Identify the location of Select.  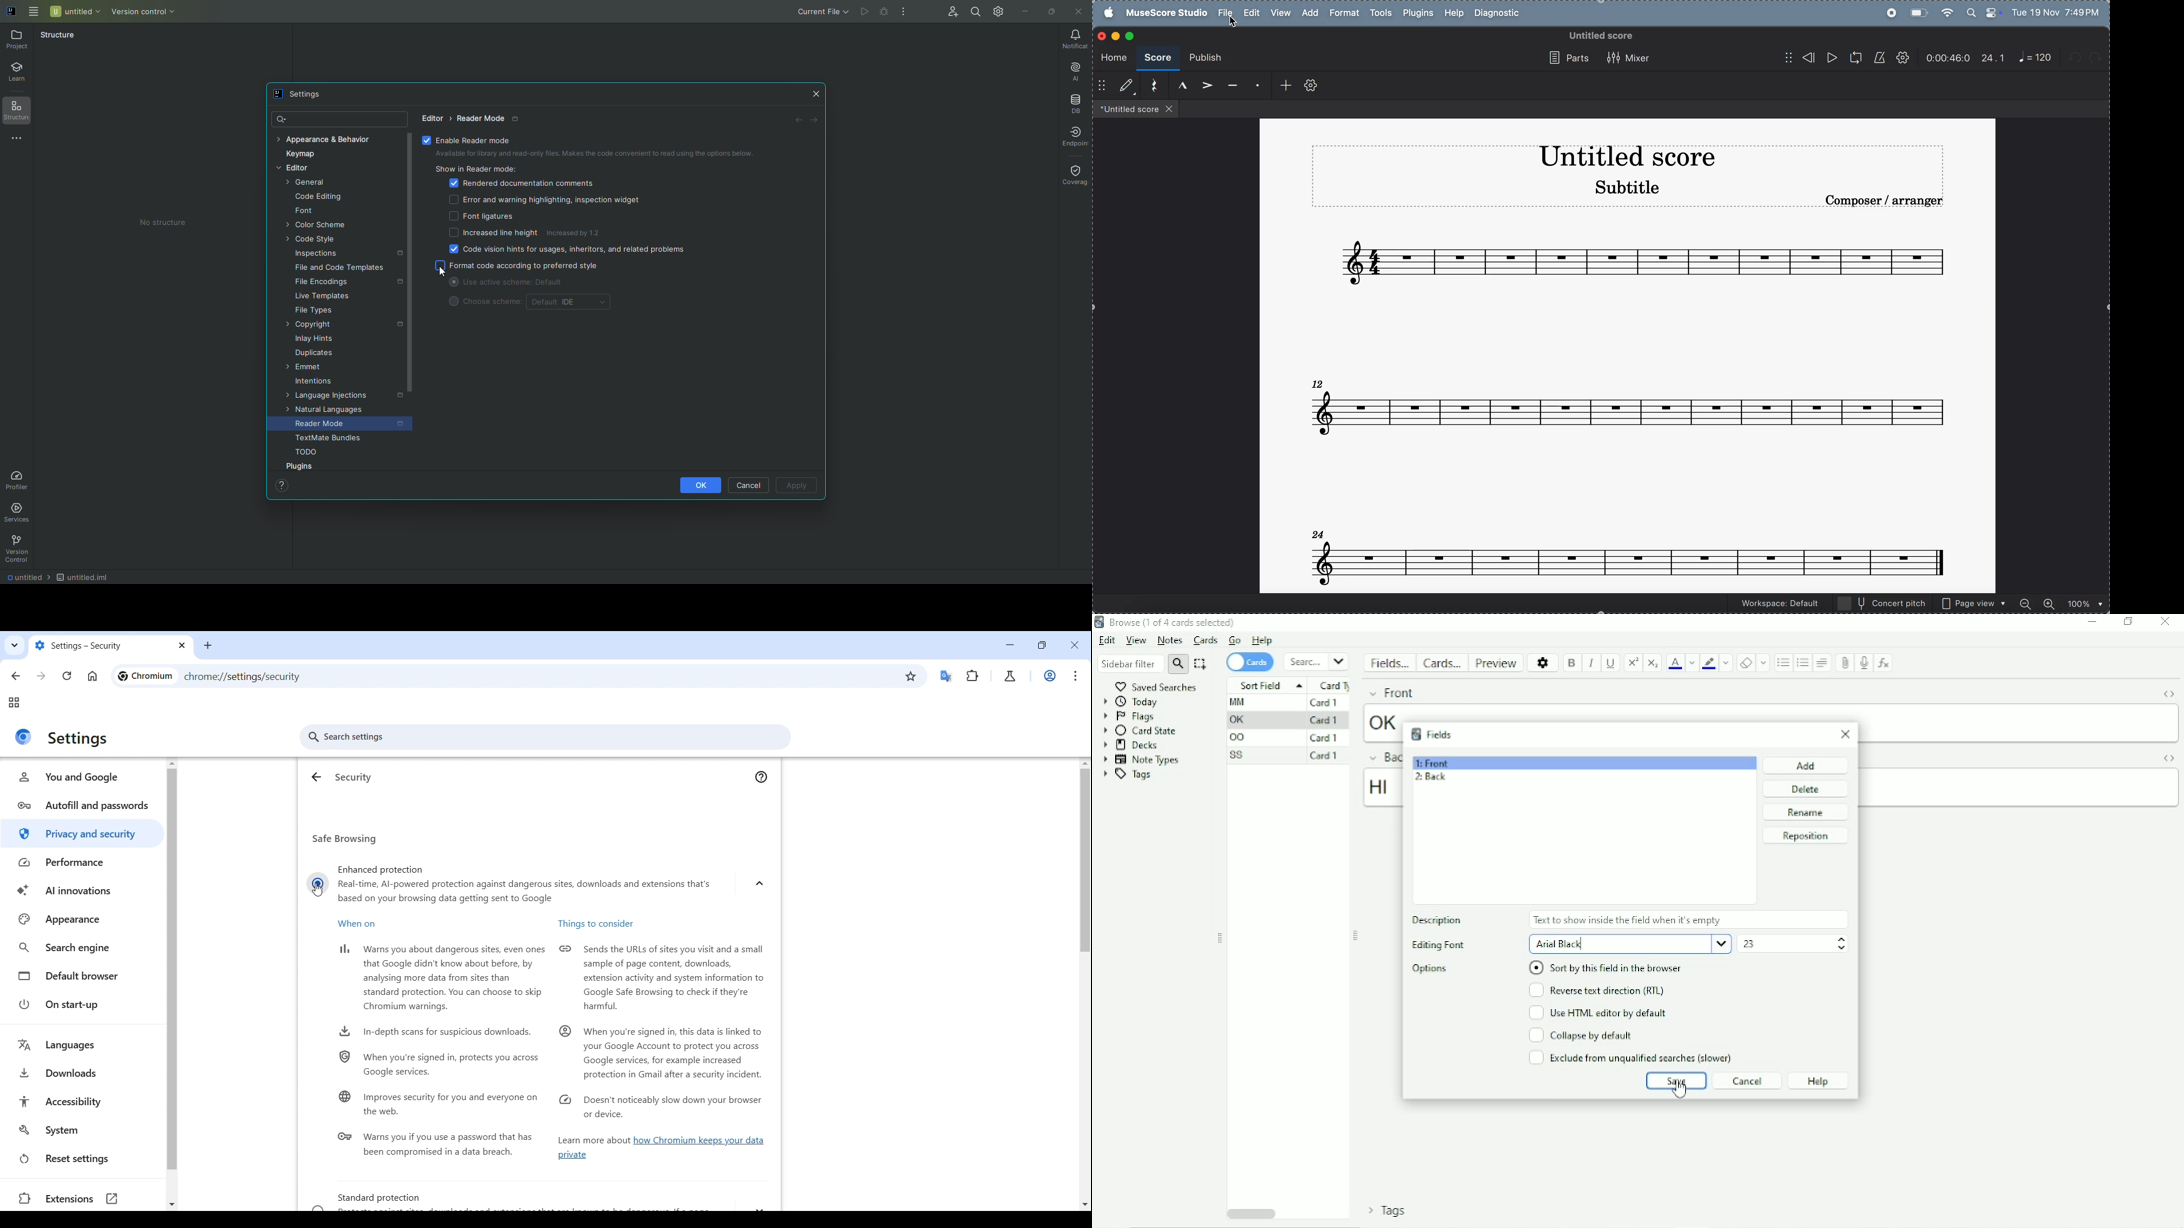
(1201, 664).